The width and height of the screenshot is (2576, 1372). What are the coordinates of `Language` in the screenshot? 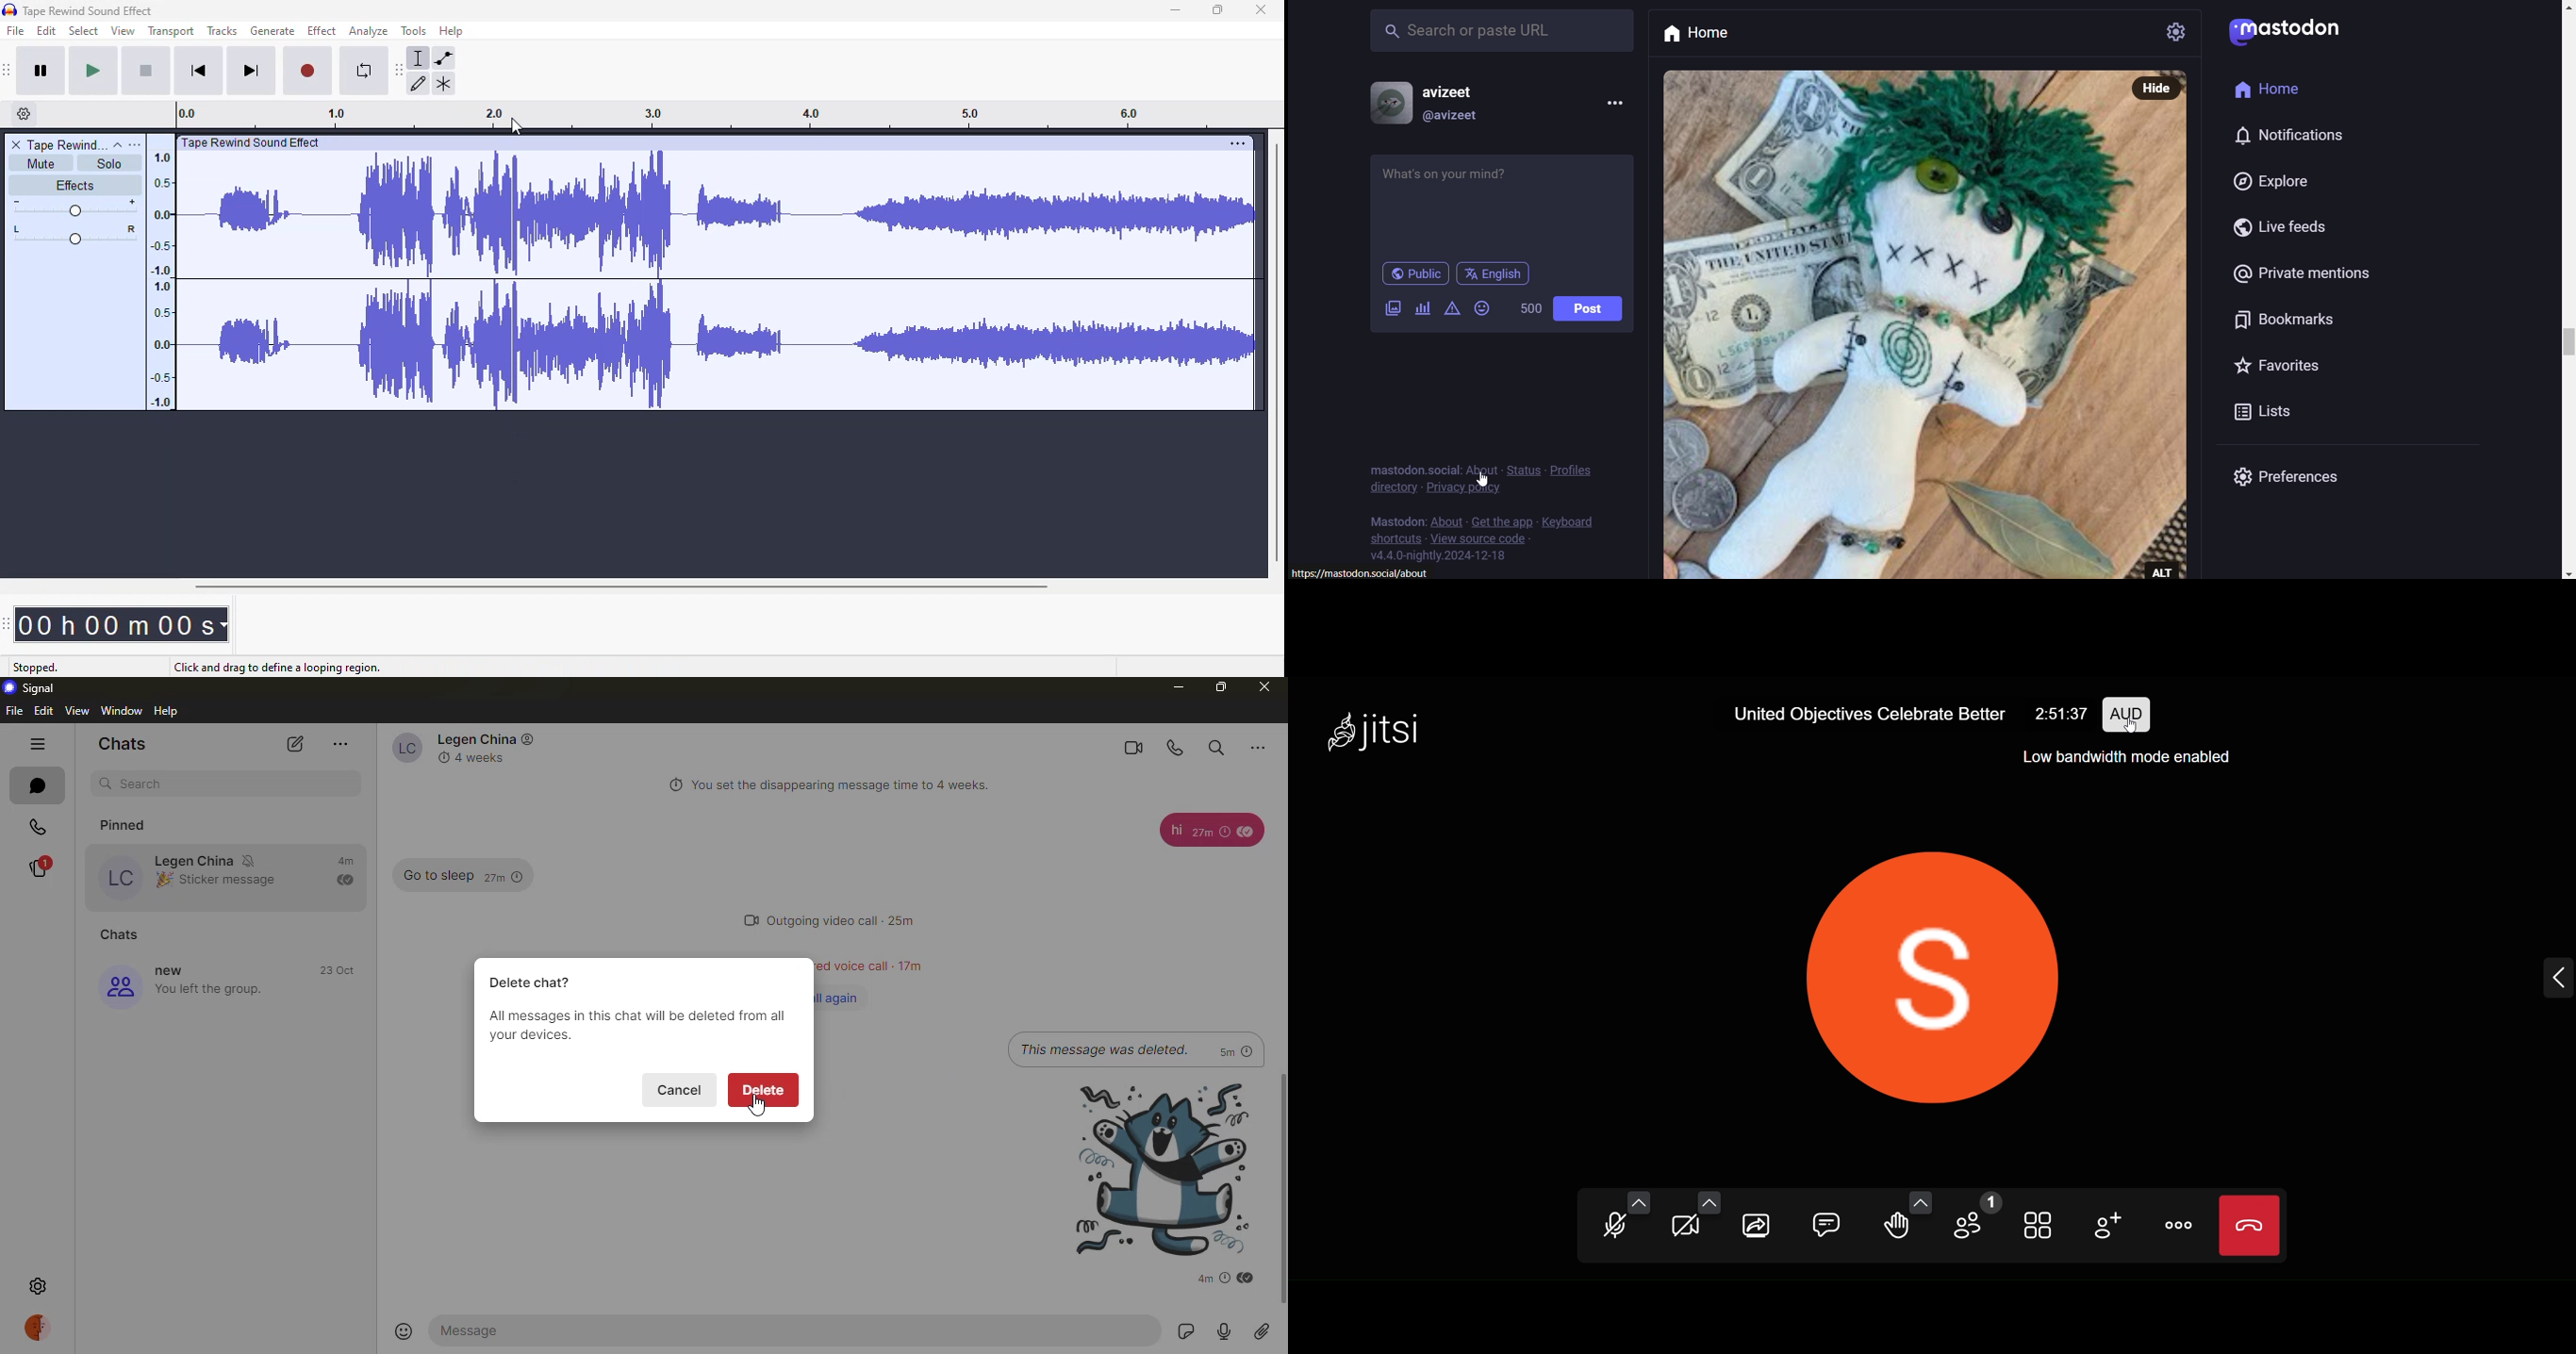 It's located at (1493, 274).